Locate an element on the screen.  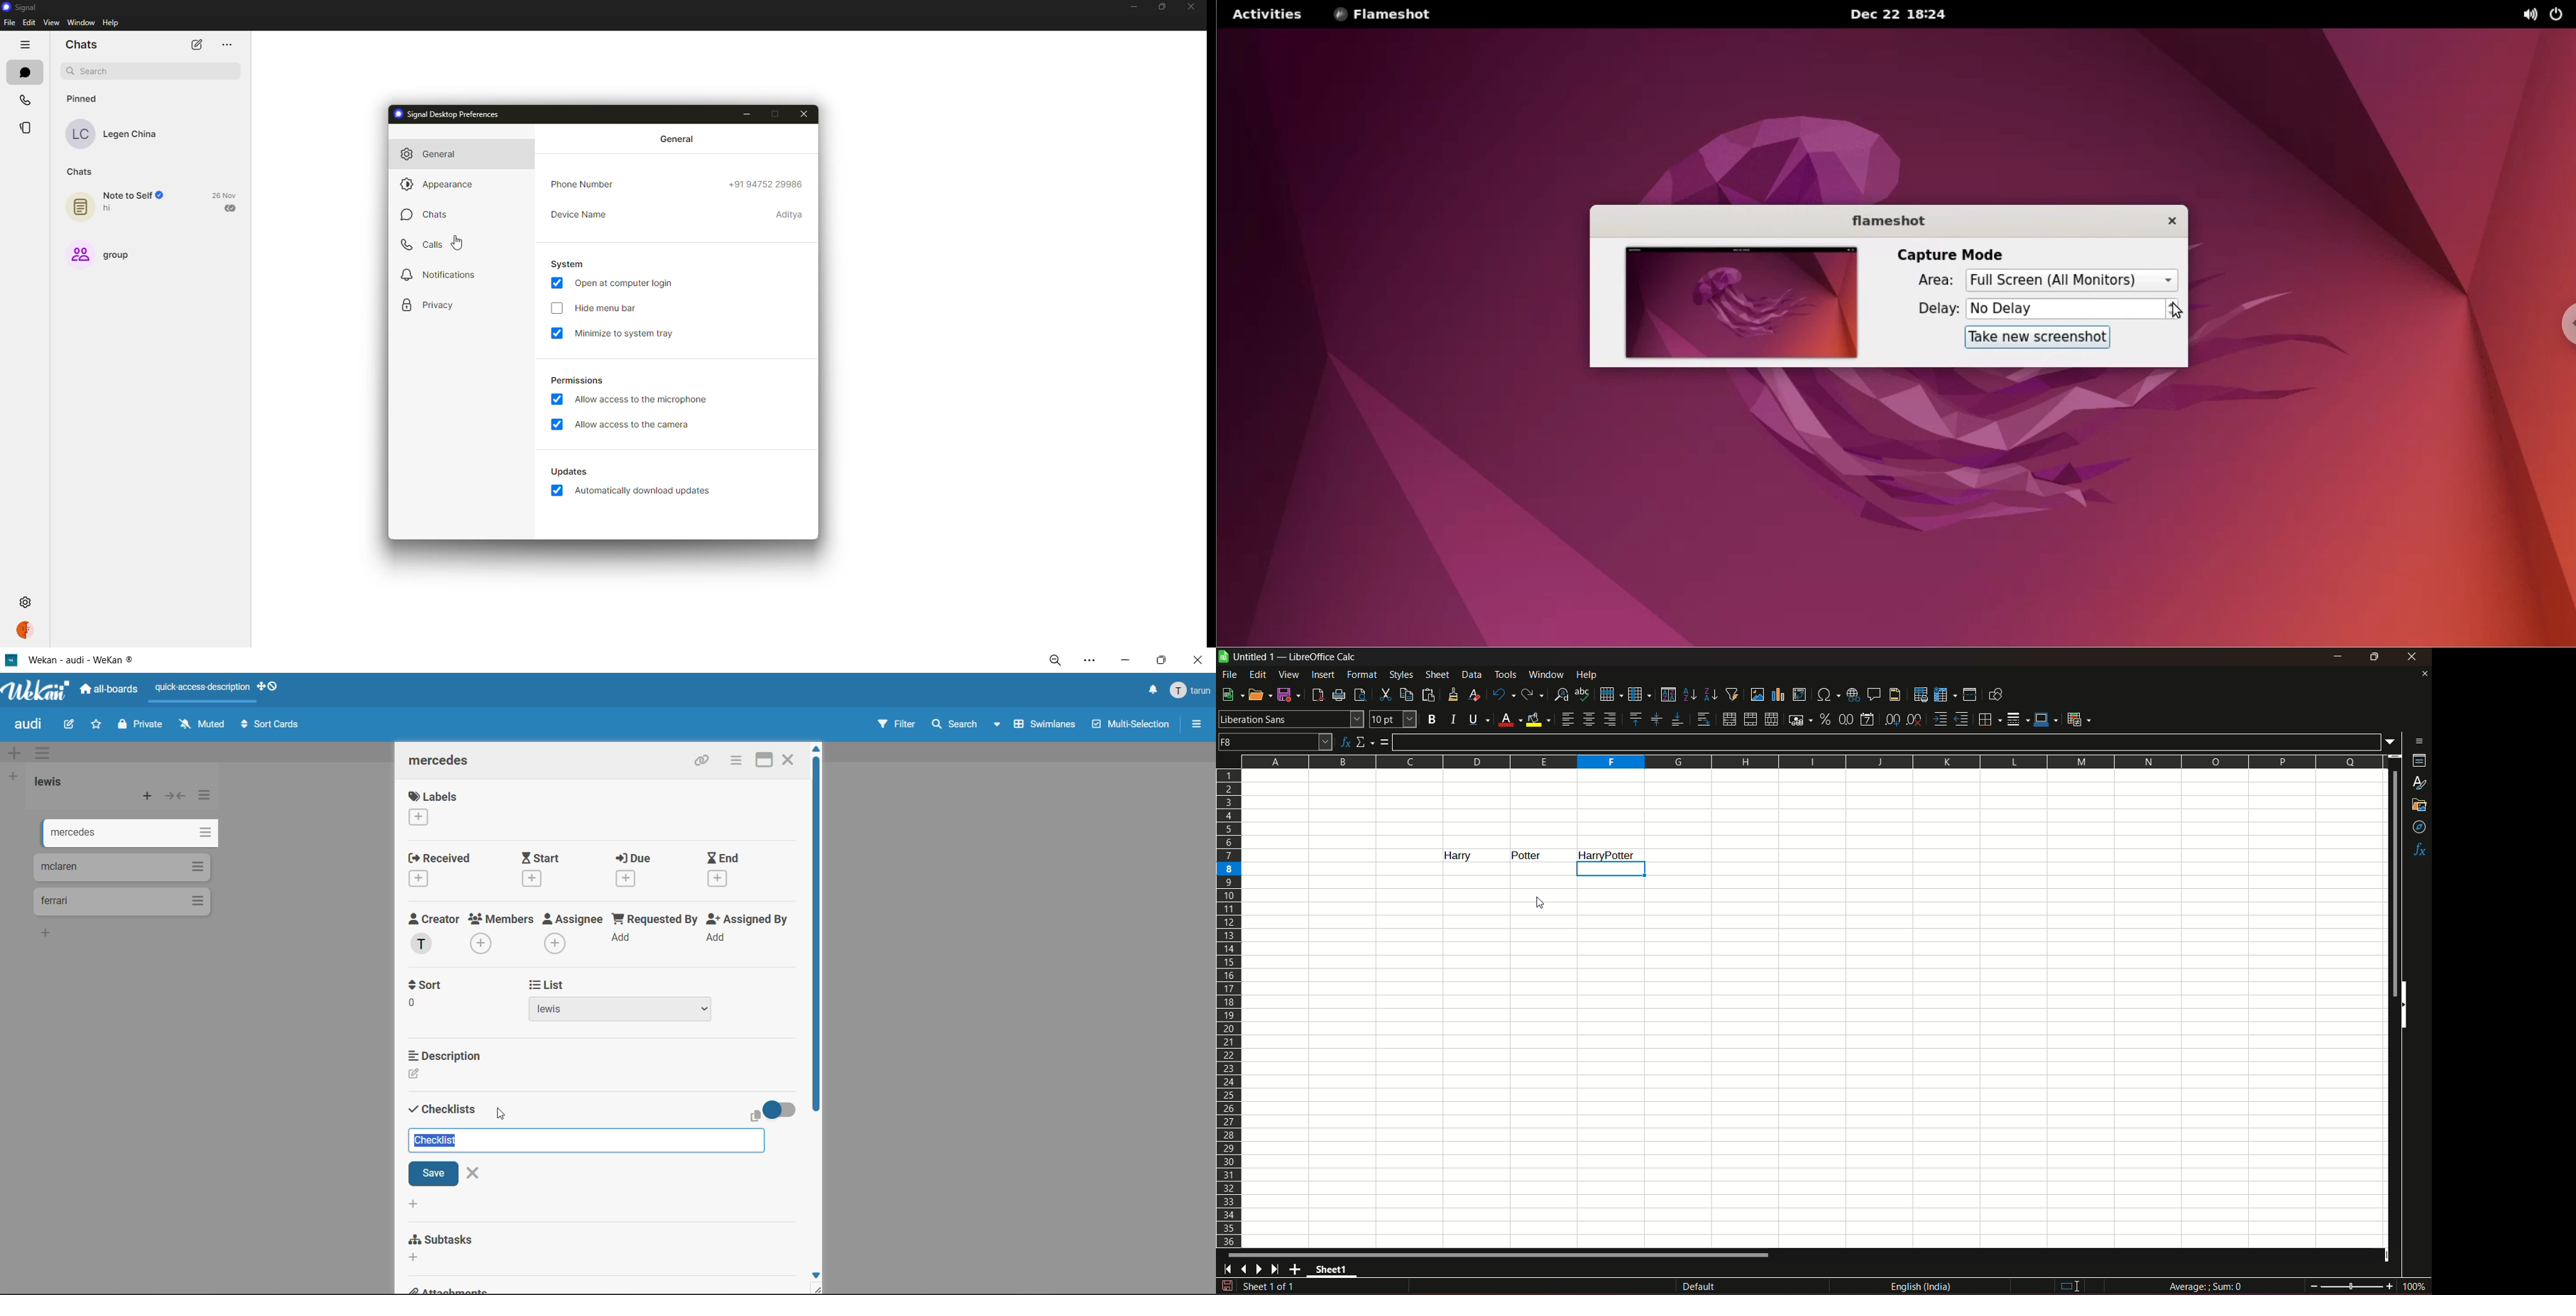
delete decimal place is located at coordinates (1914, 720).